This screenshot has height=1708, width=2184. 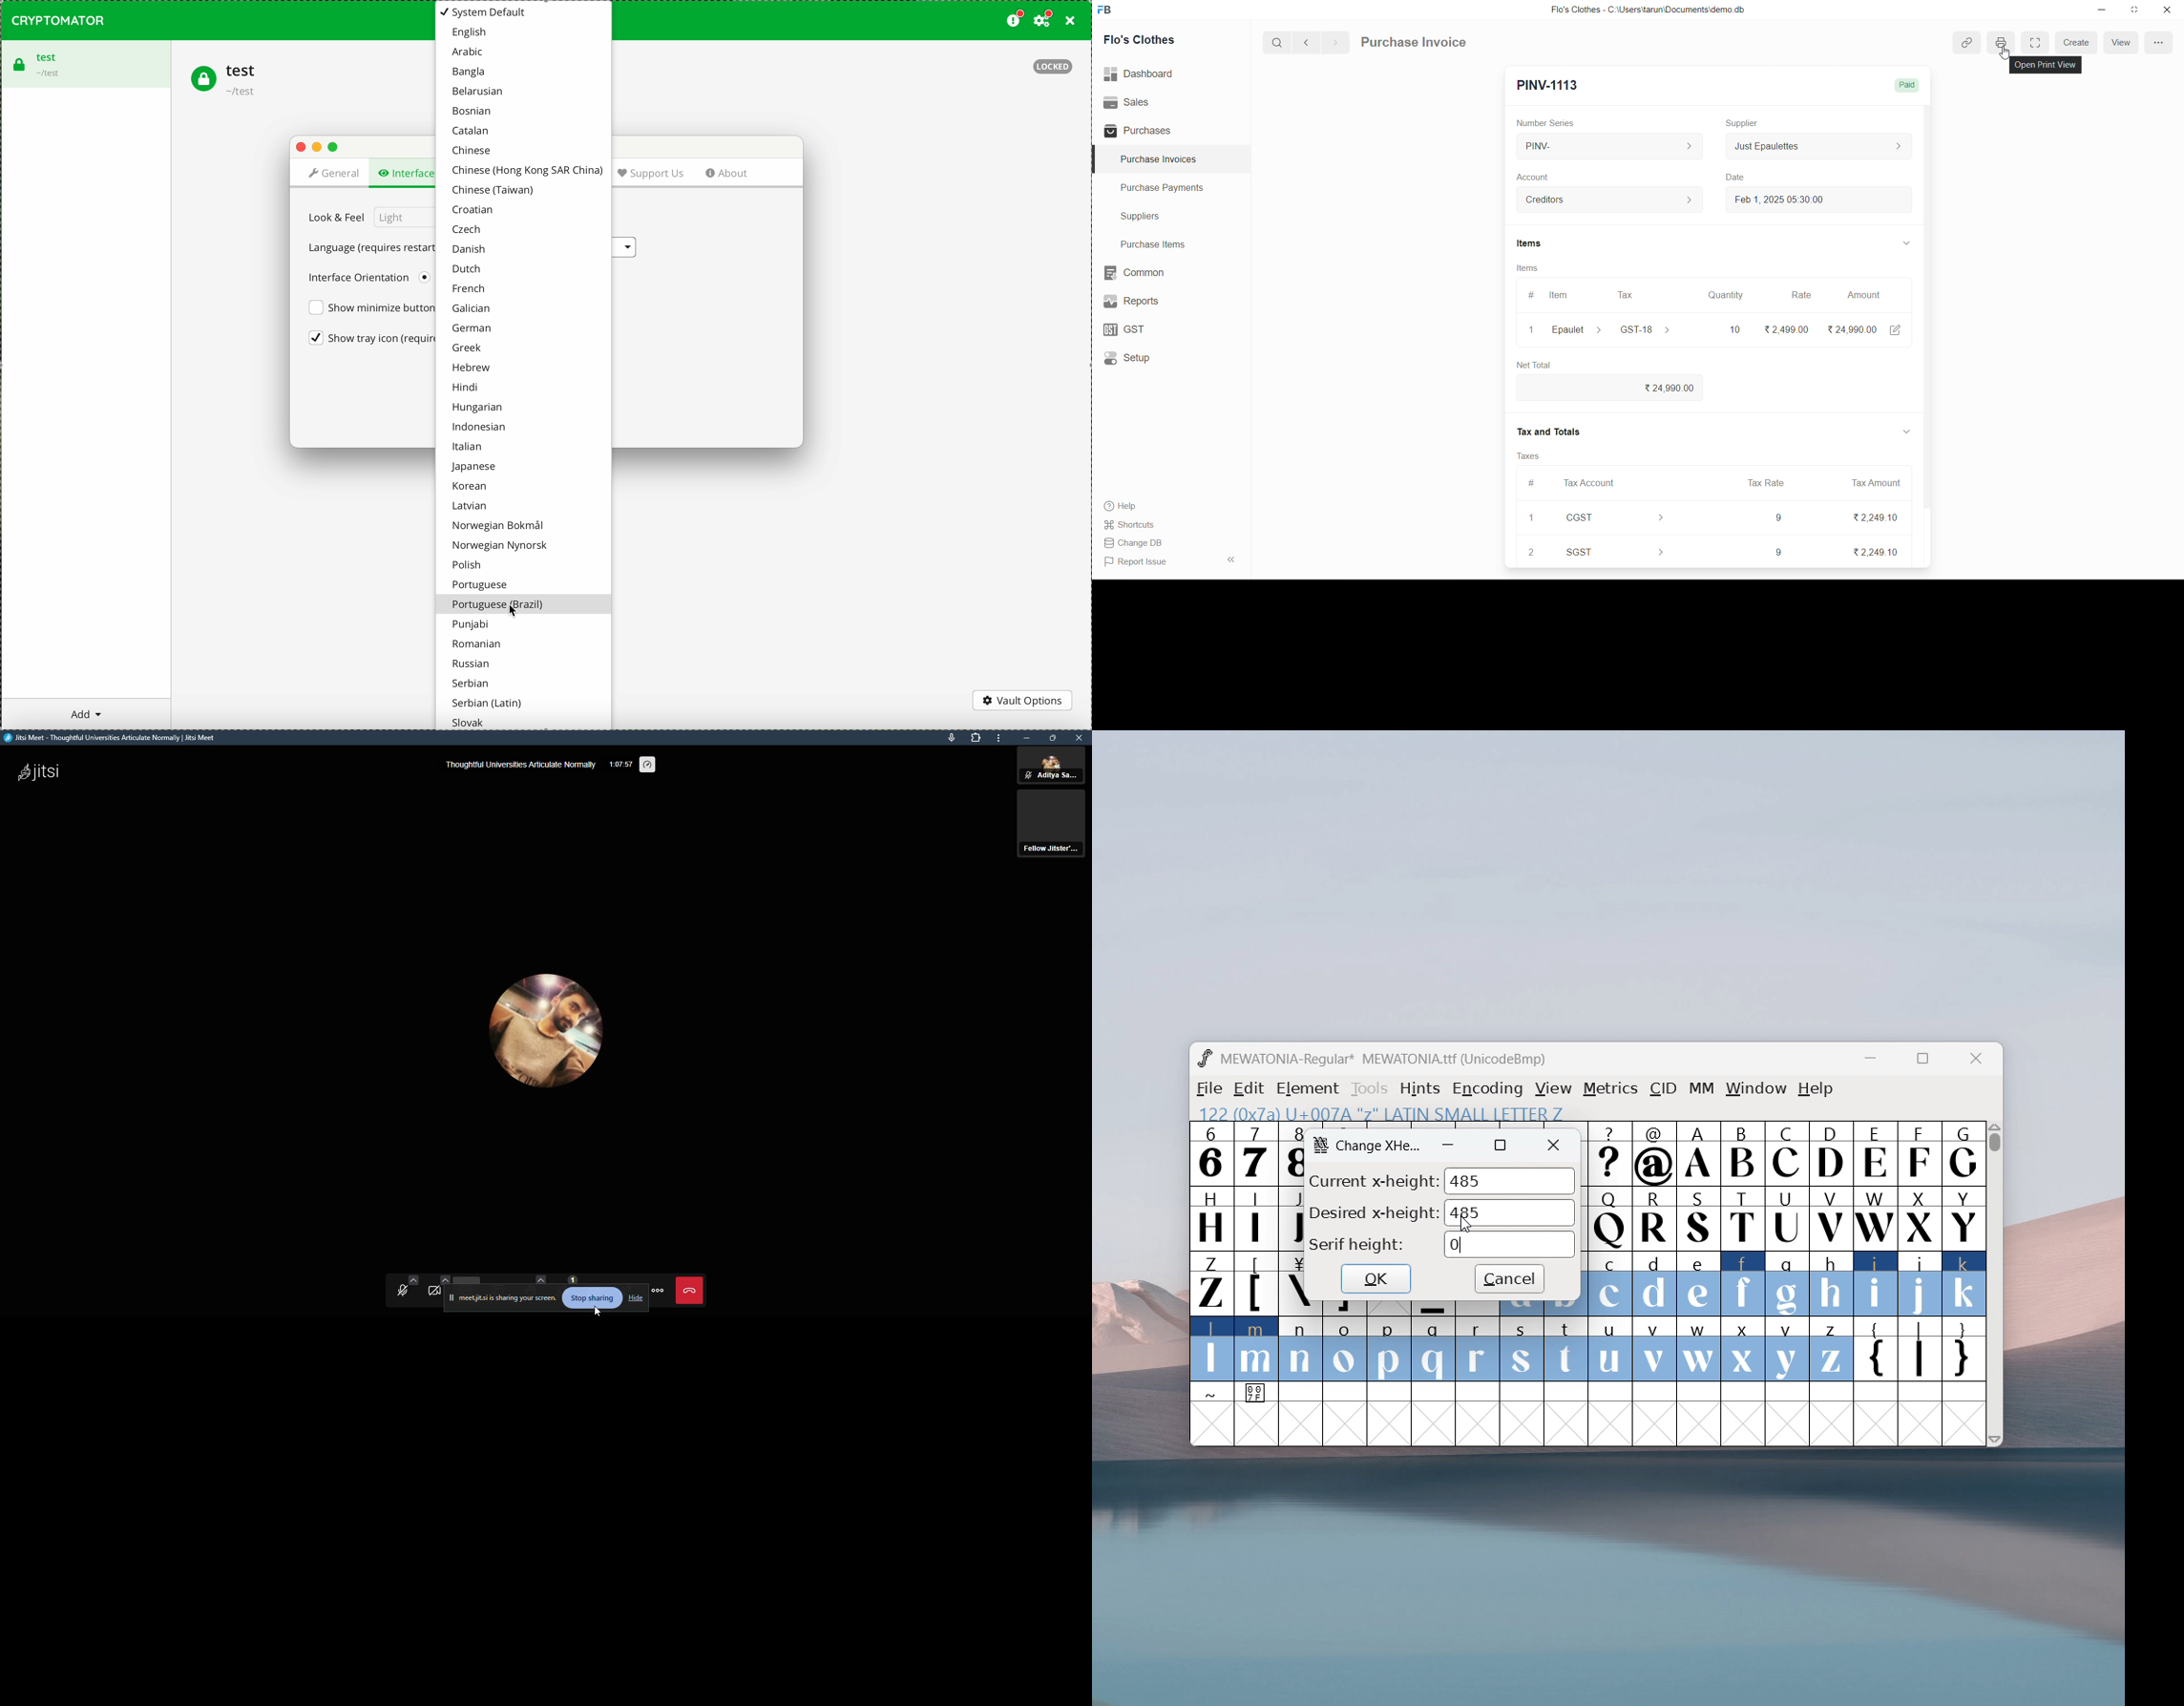 What do you see at coordinates (1968, 44) in the screenshot?
I see `view linked entries` at bounding box center [1968, 44].